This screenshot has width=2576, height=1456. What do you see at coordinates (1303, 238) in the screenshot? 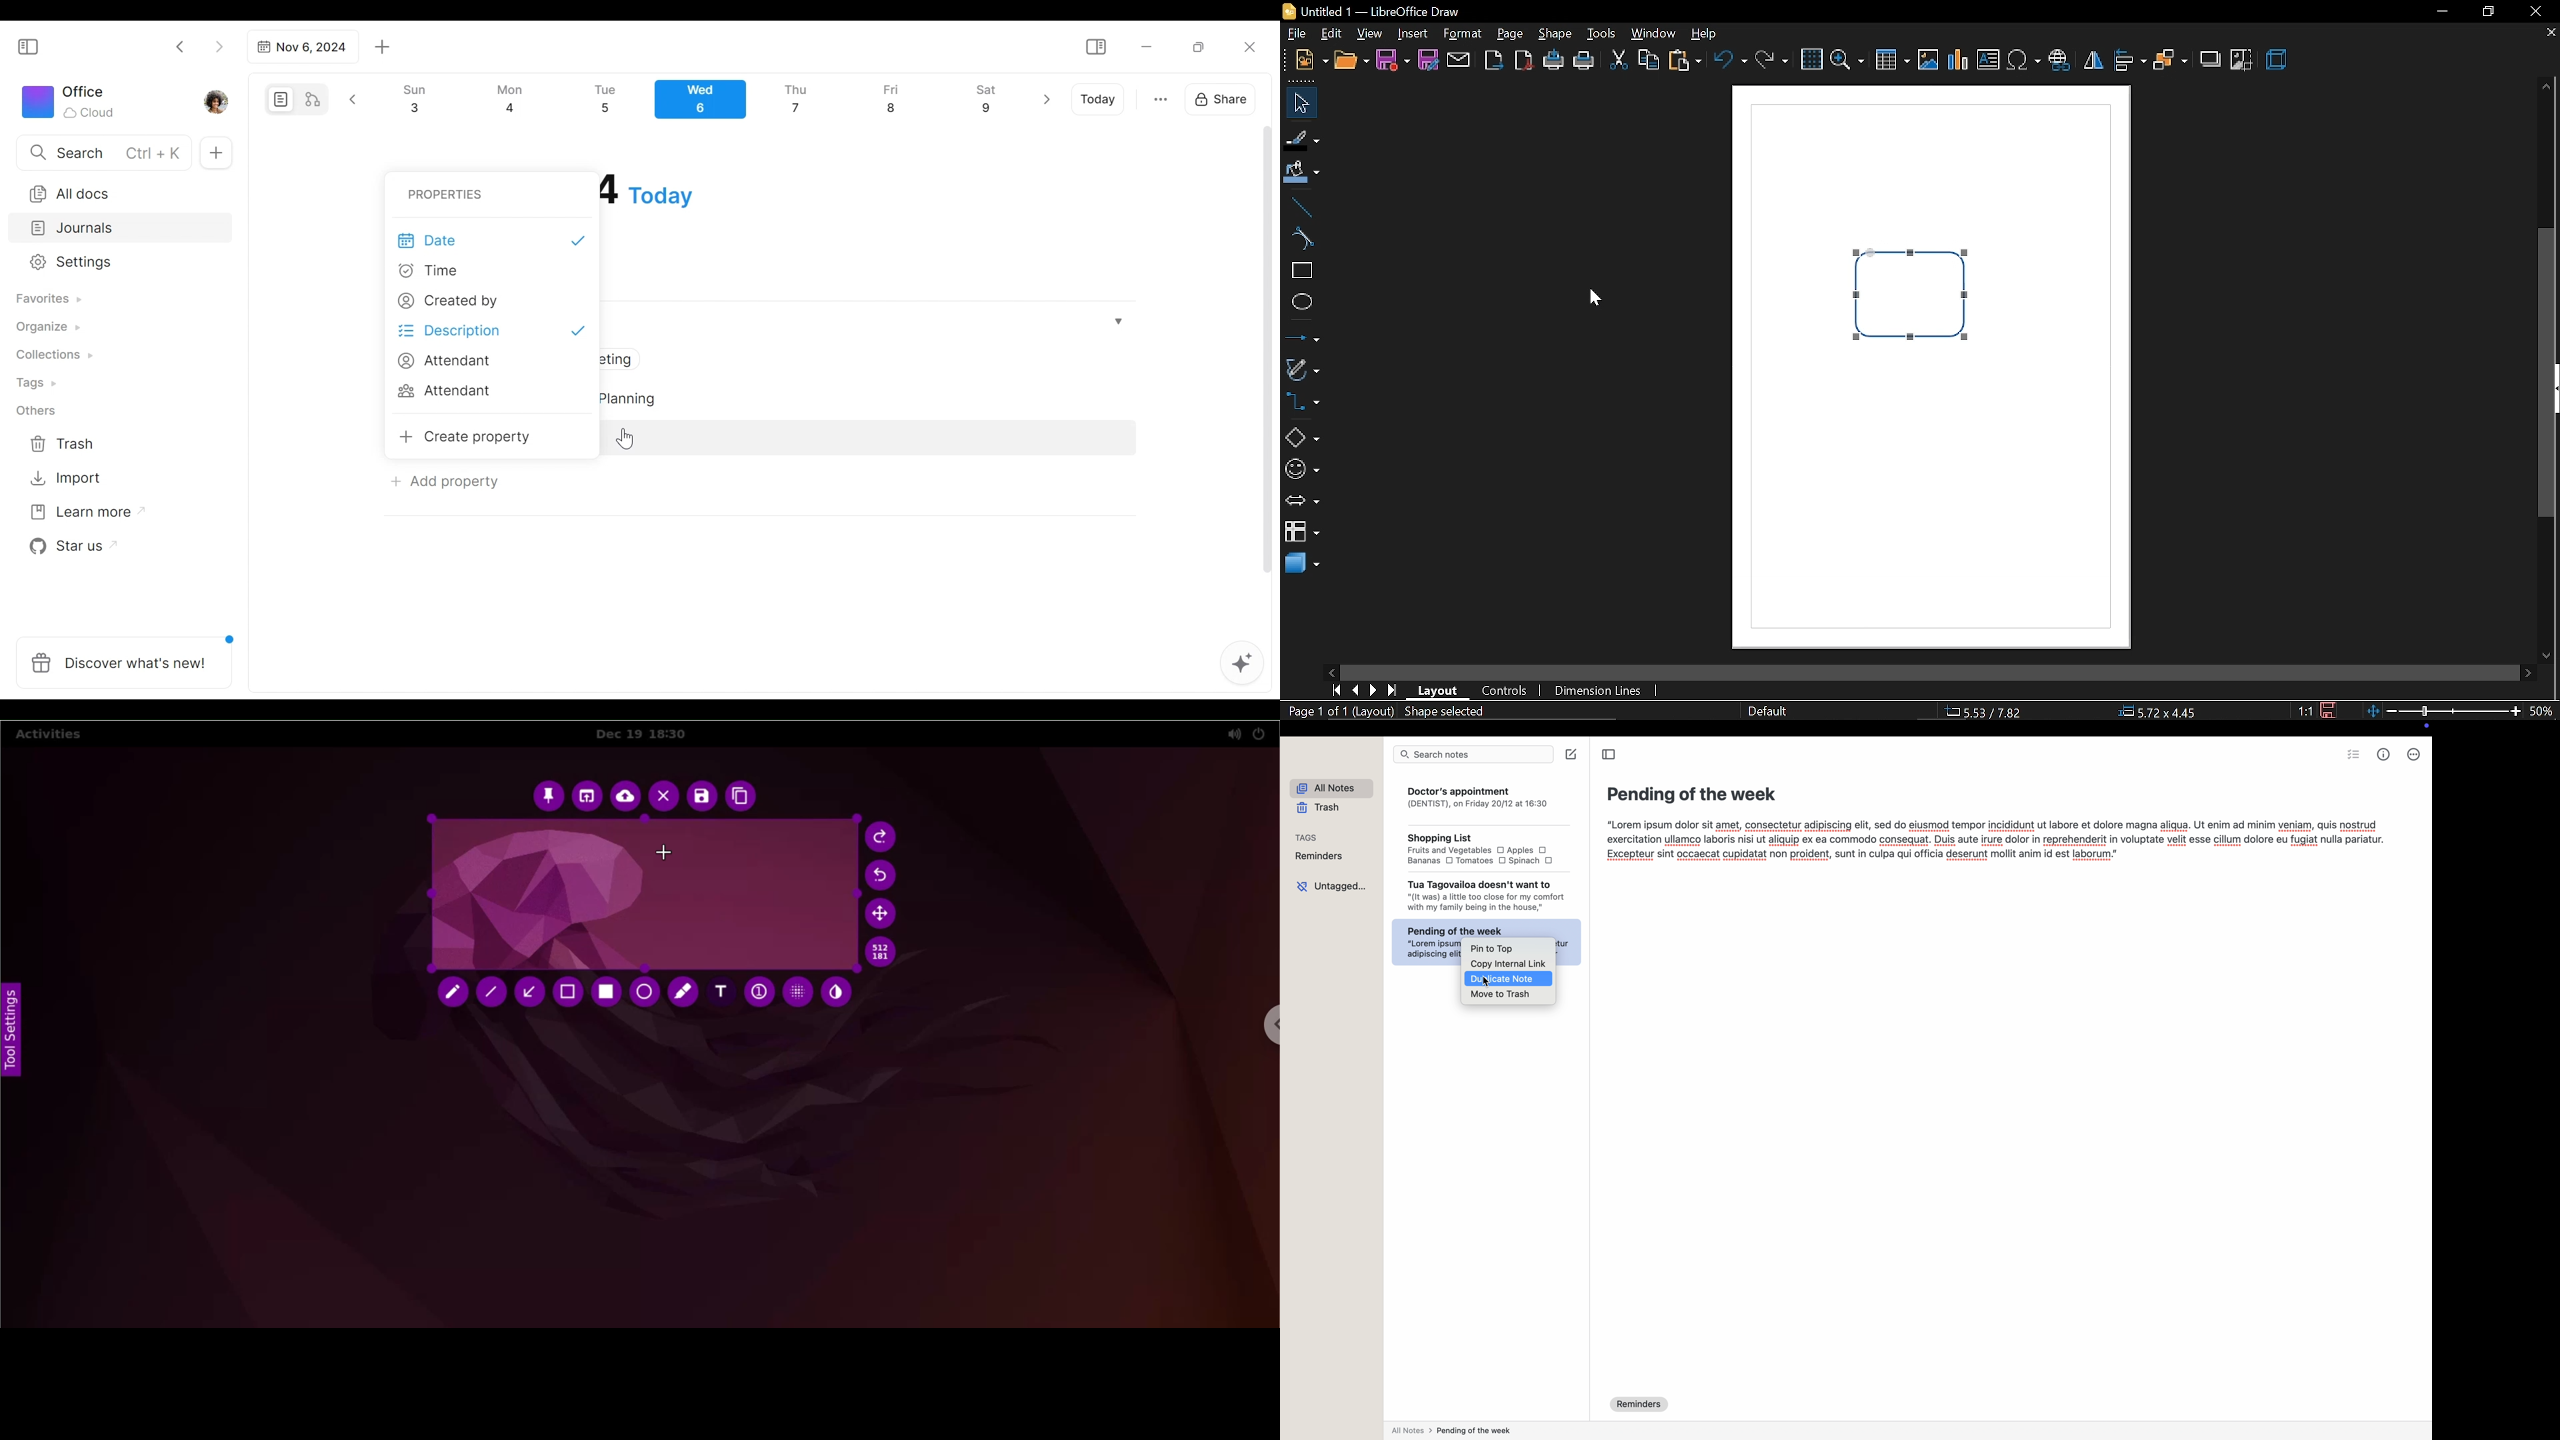
I see `curve` at bounding box center [1303, 238].